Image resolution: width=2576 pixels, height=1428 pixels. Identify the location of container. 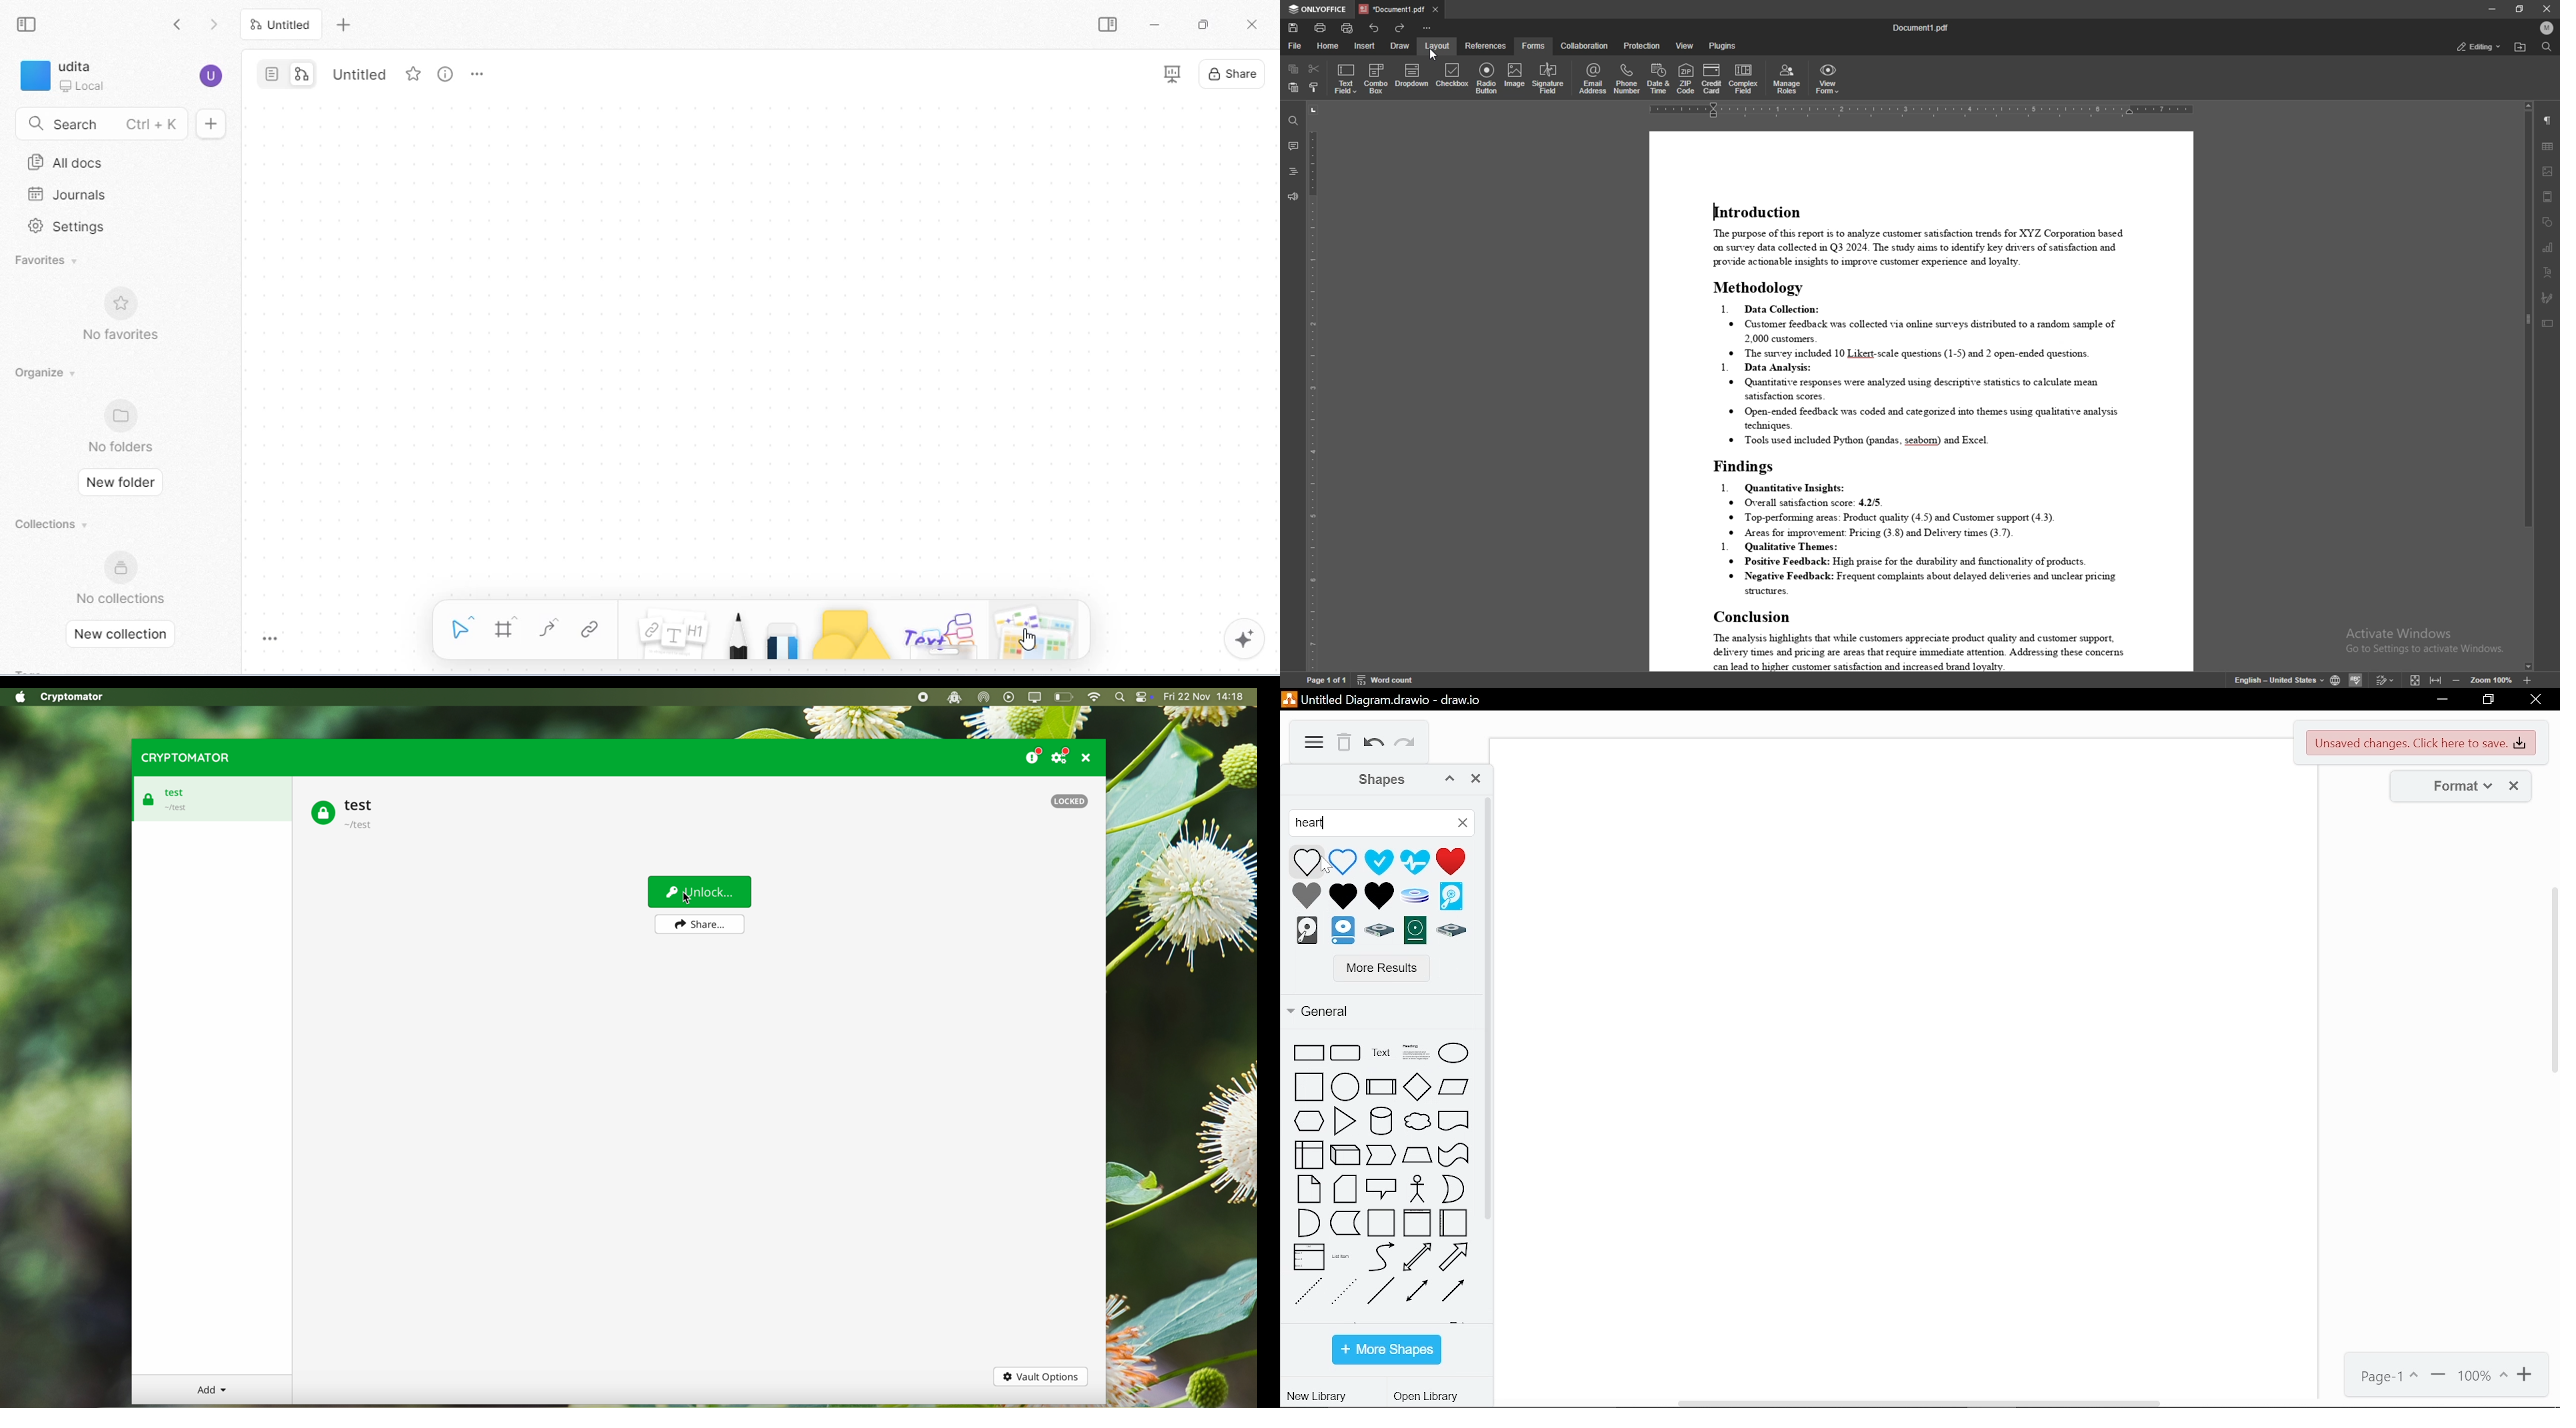
(1382, 1222).